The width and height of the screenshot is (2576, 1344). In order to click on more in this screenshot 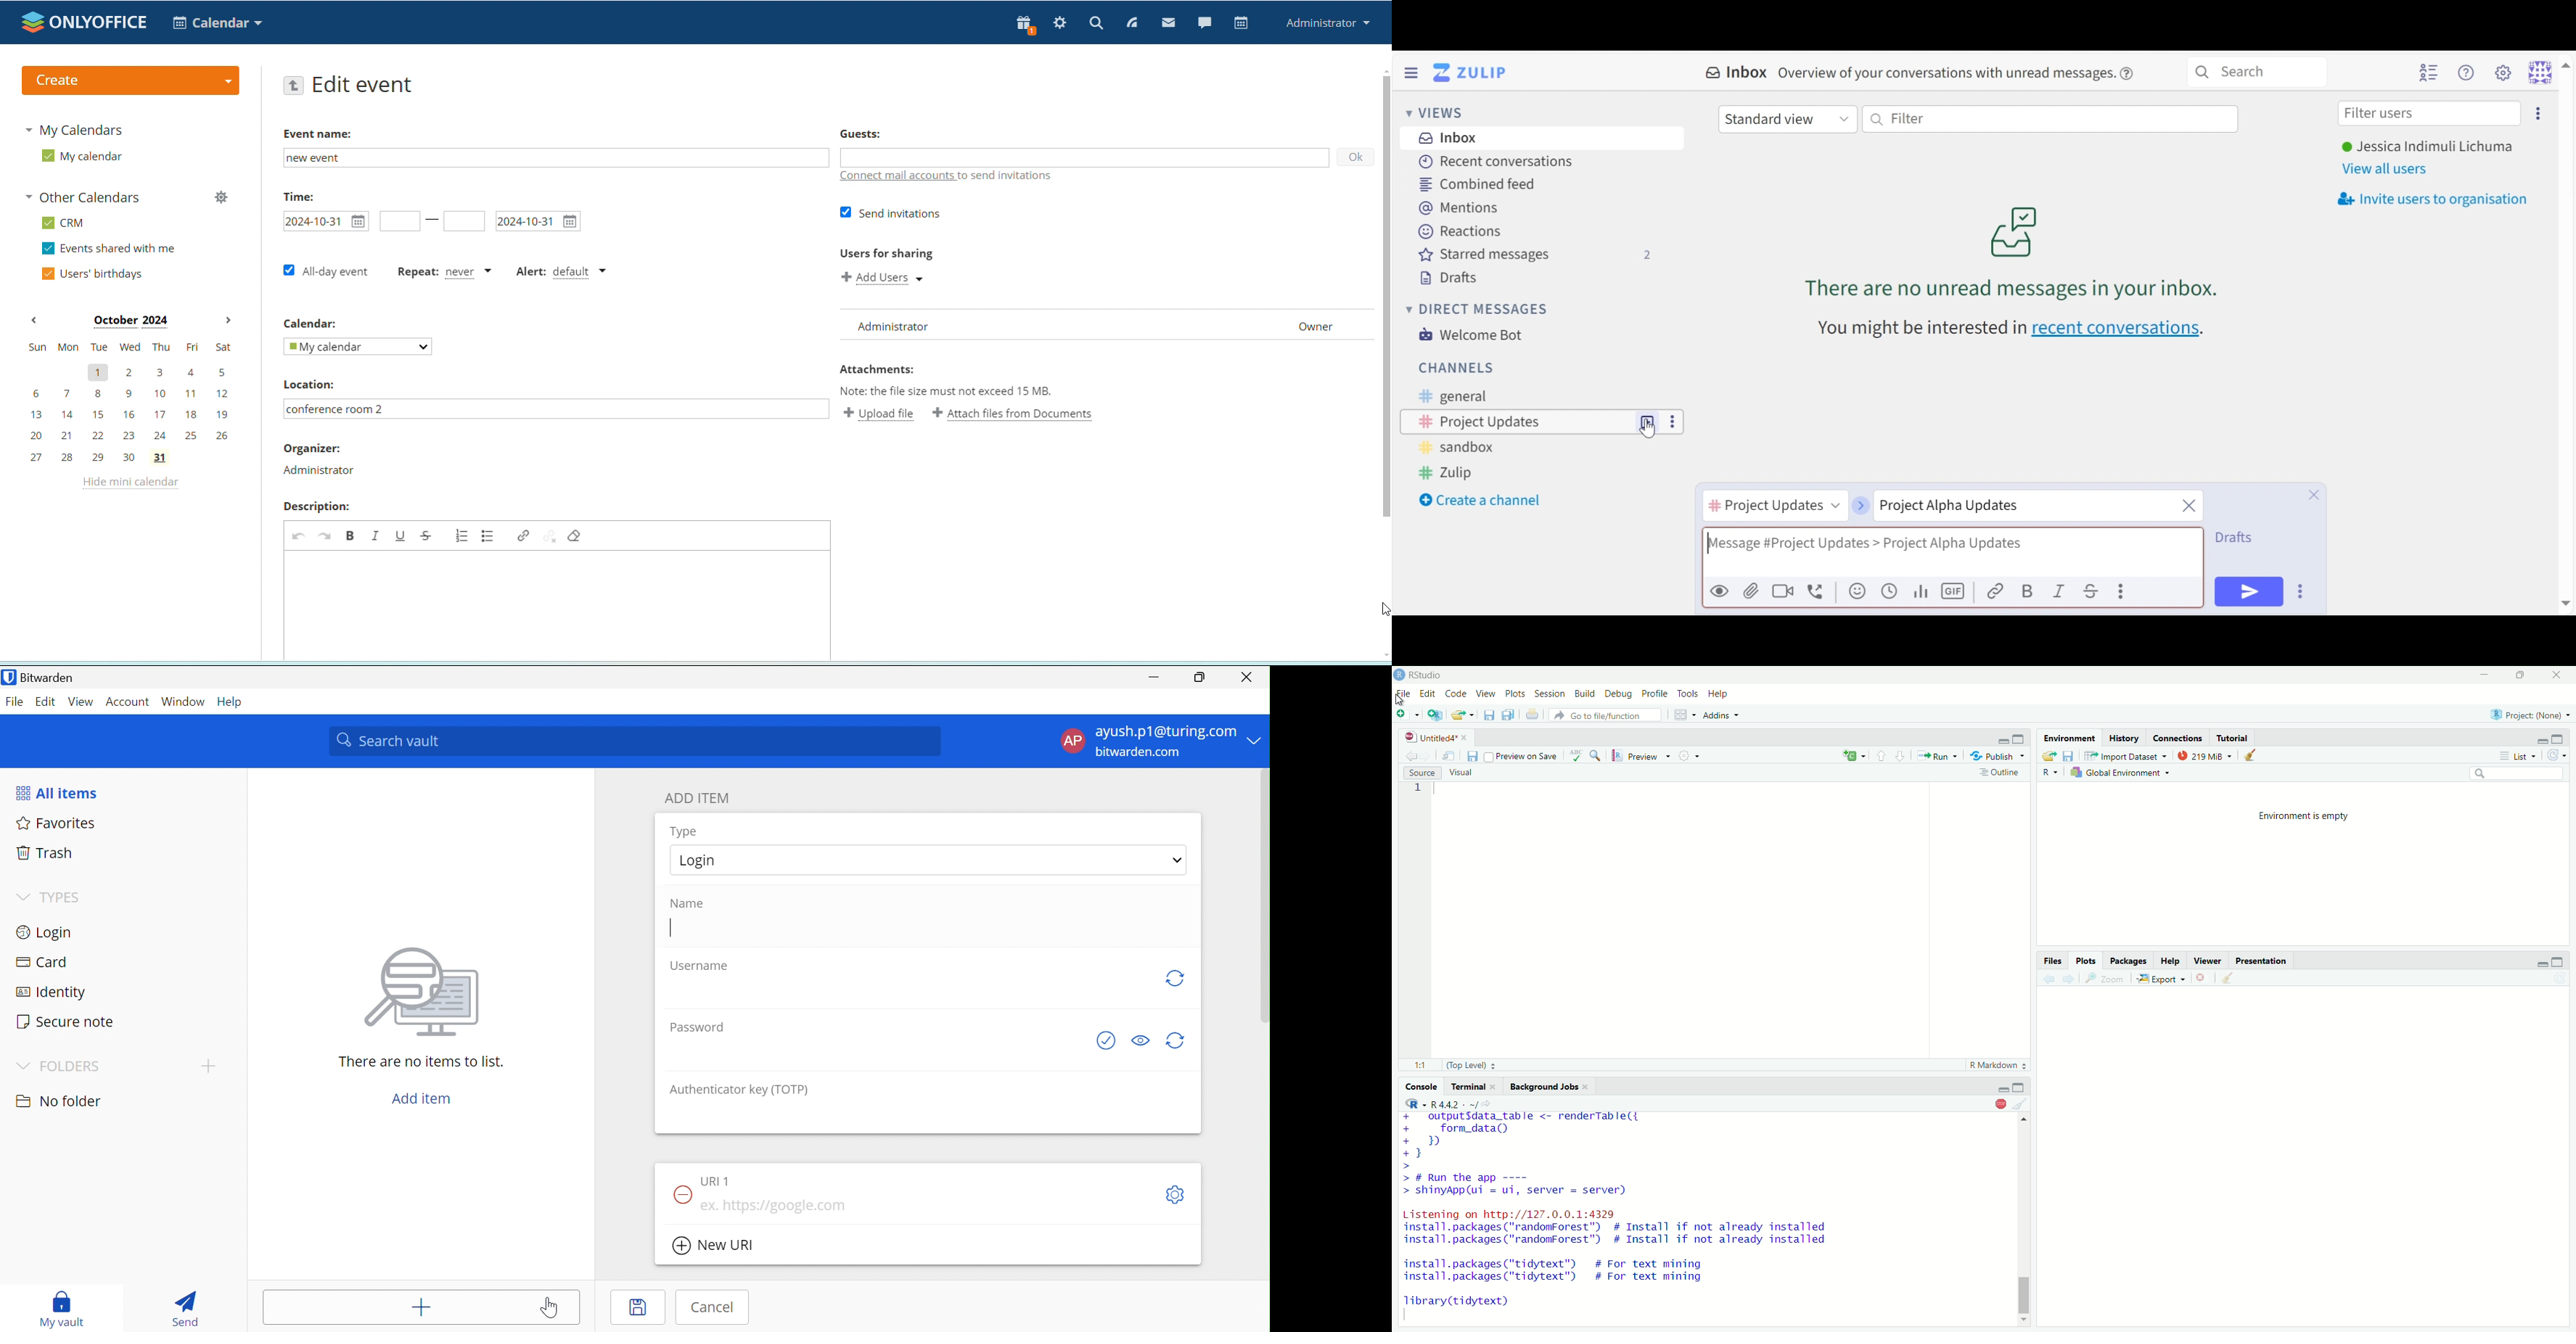, I will do `click(1671, 421)`.